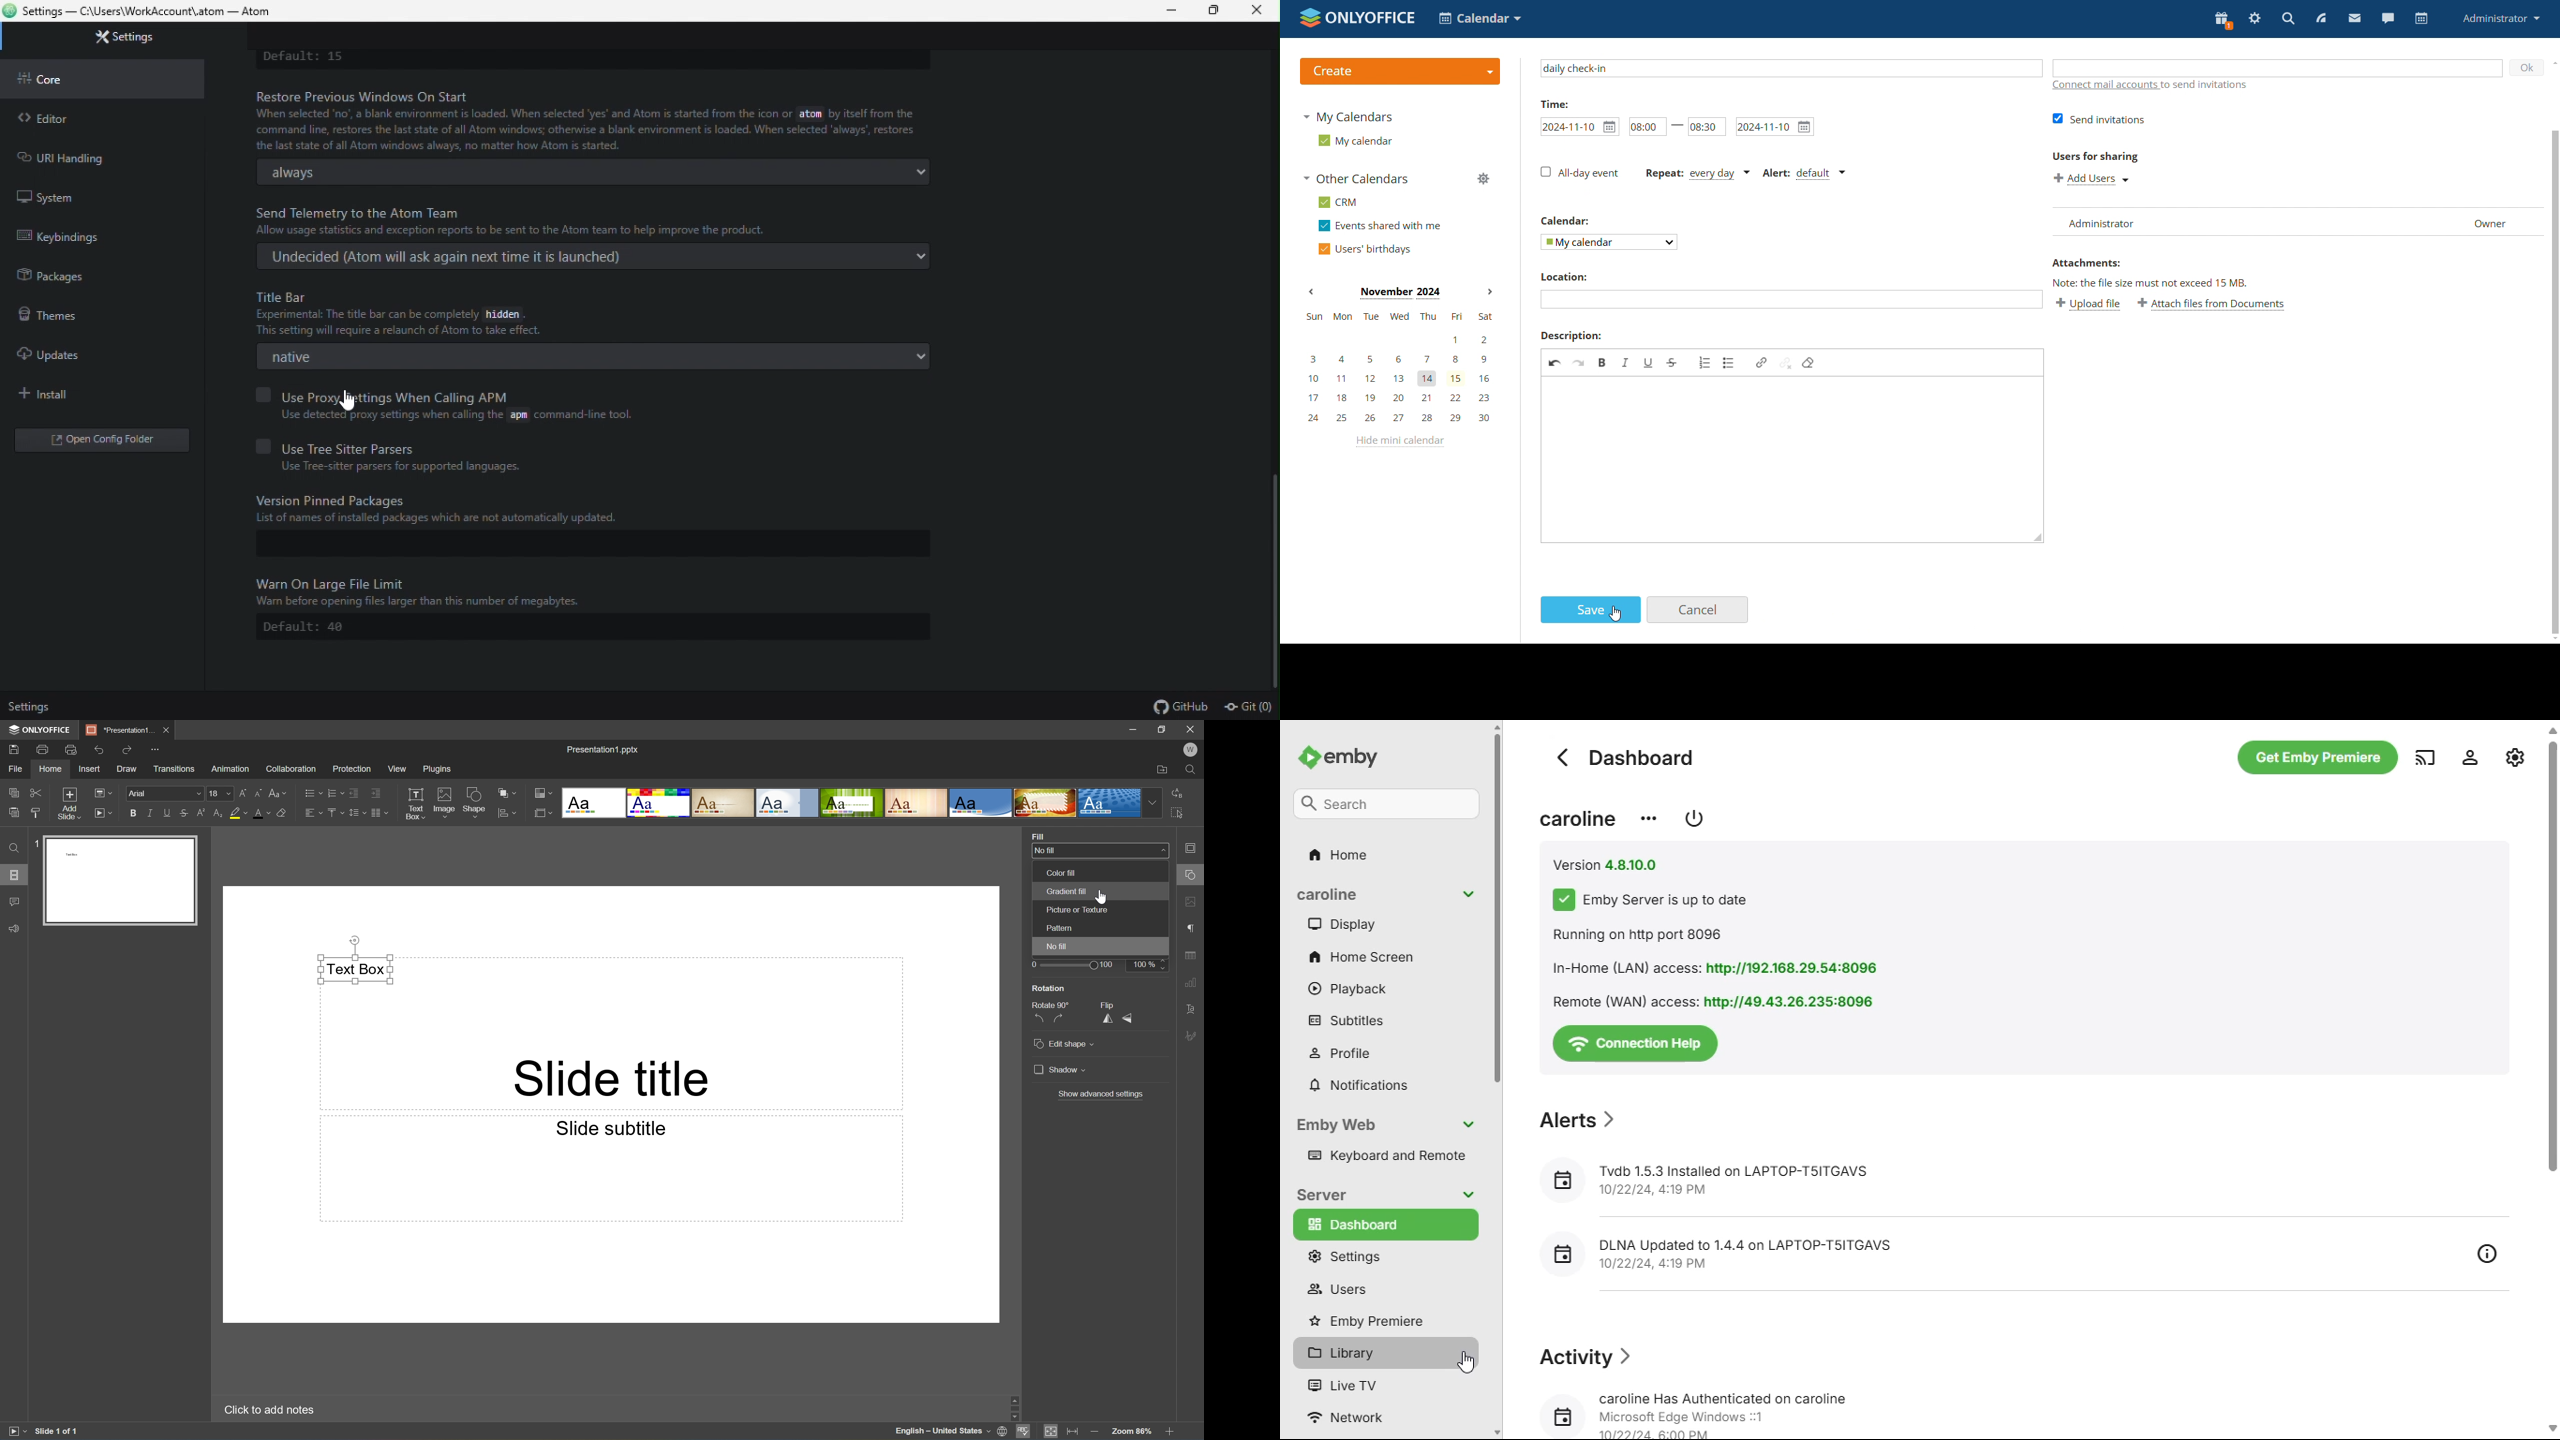  Describe the element at coordinates (101, 750) in the screenshot. I see `Undo` at that location.